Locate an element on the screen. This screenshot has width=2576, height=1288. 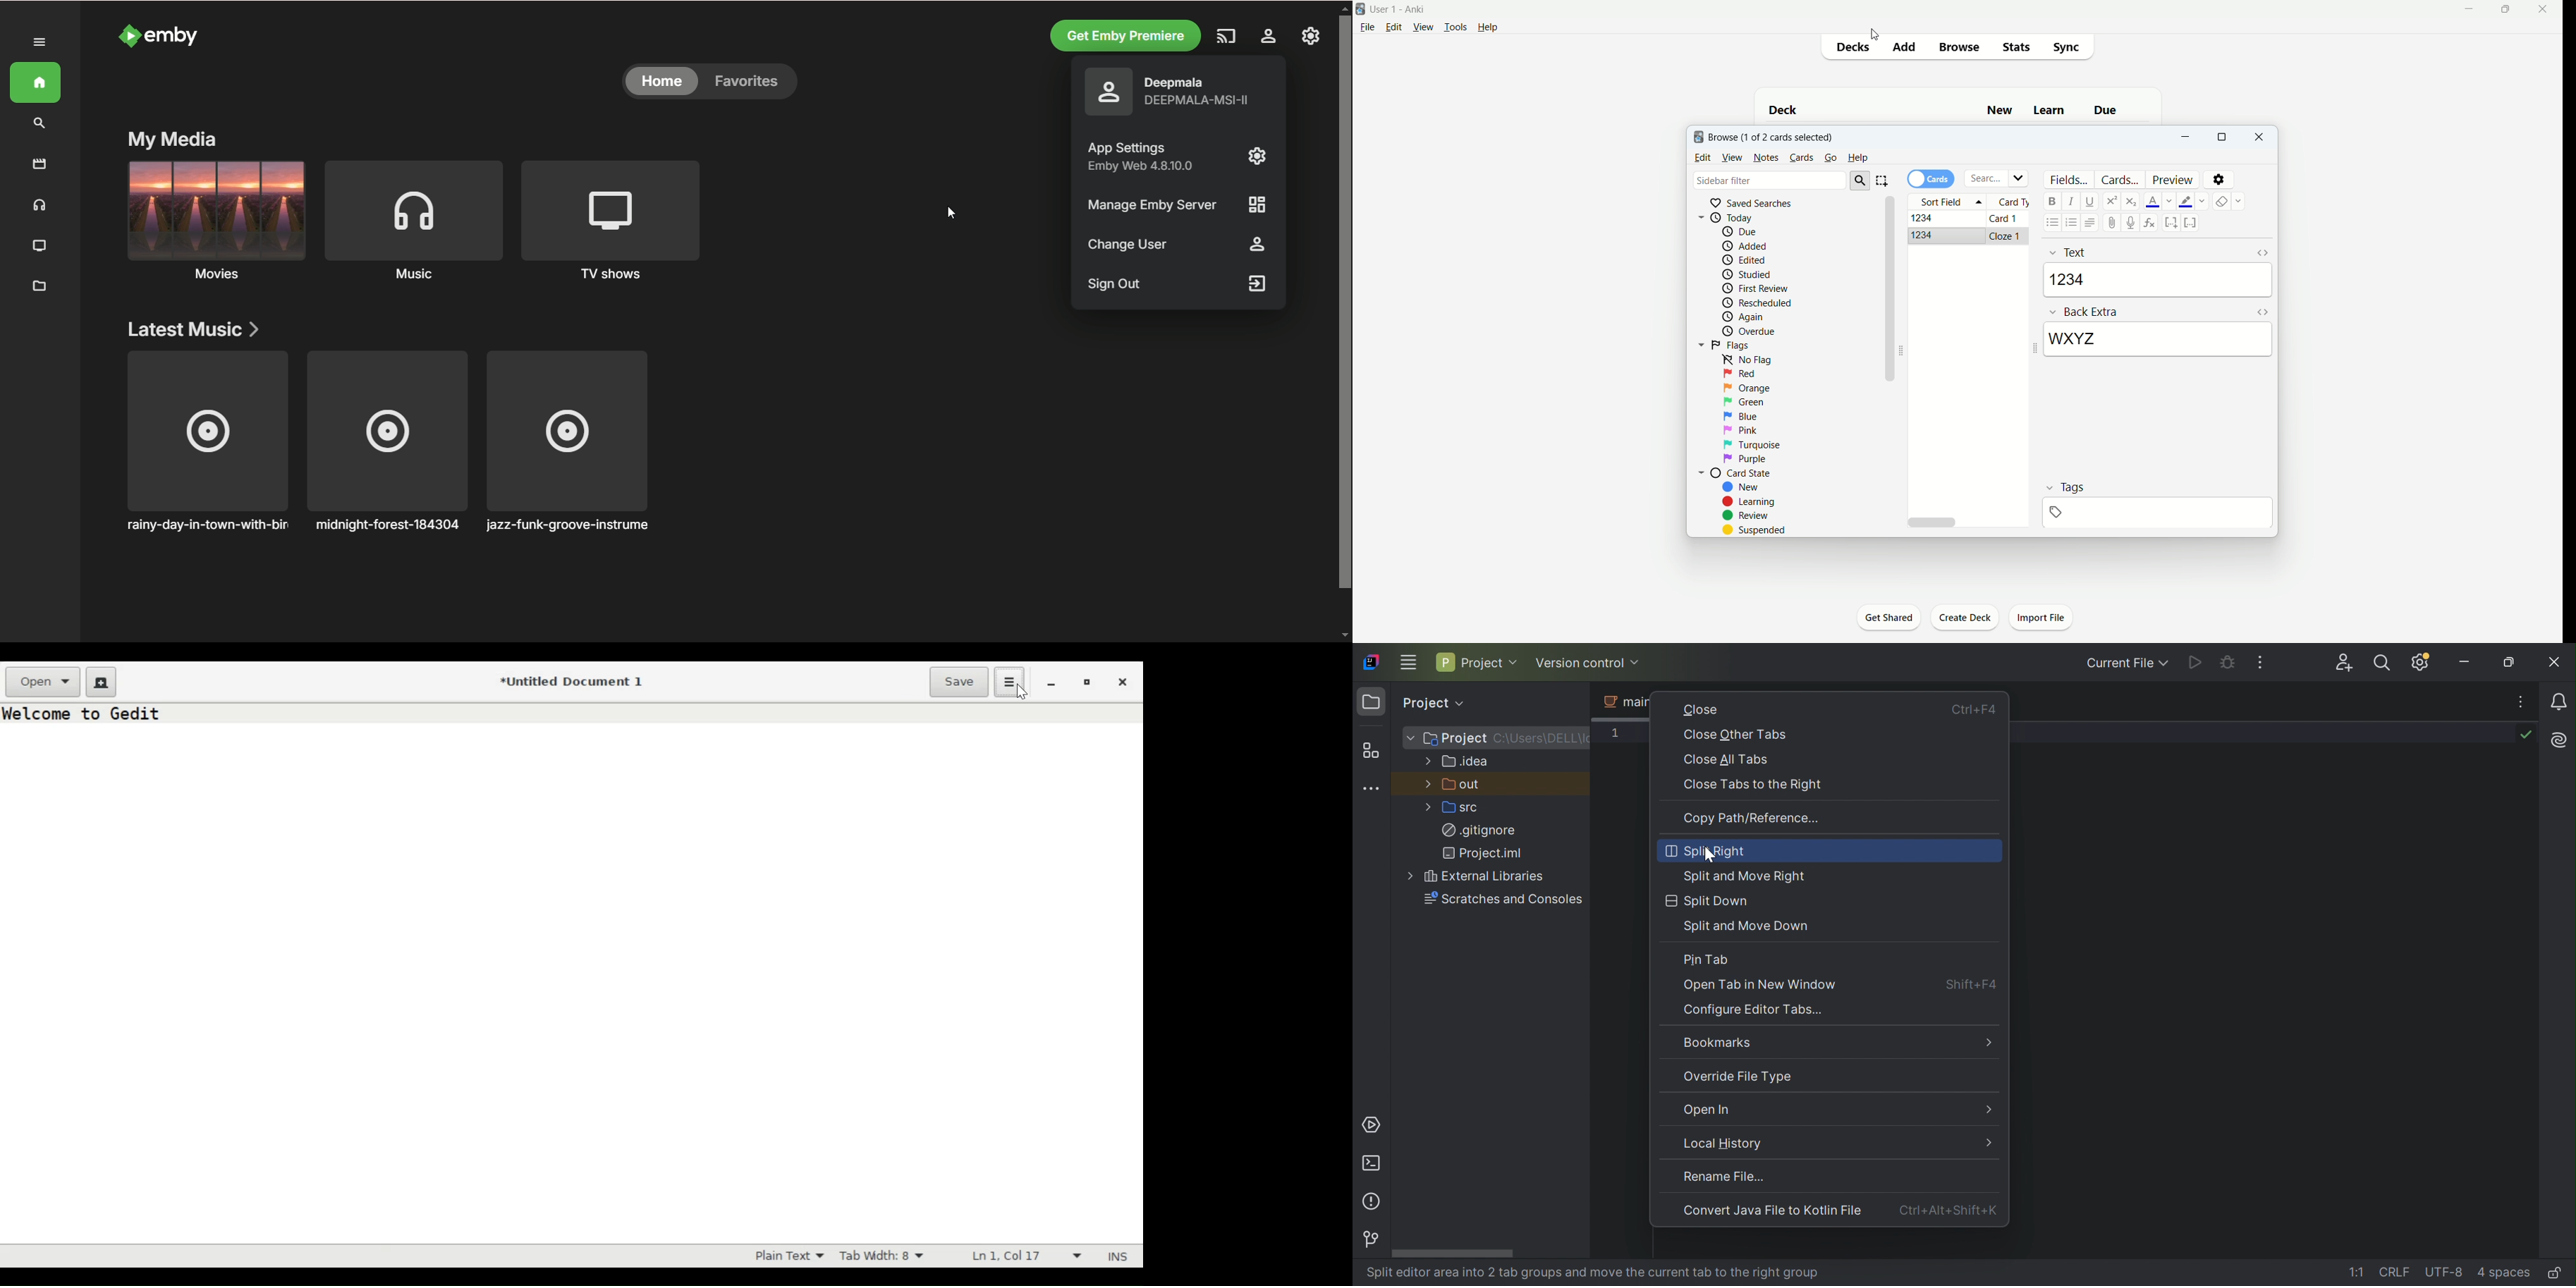
purple is located at coordinates (1747, 460).